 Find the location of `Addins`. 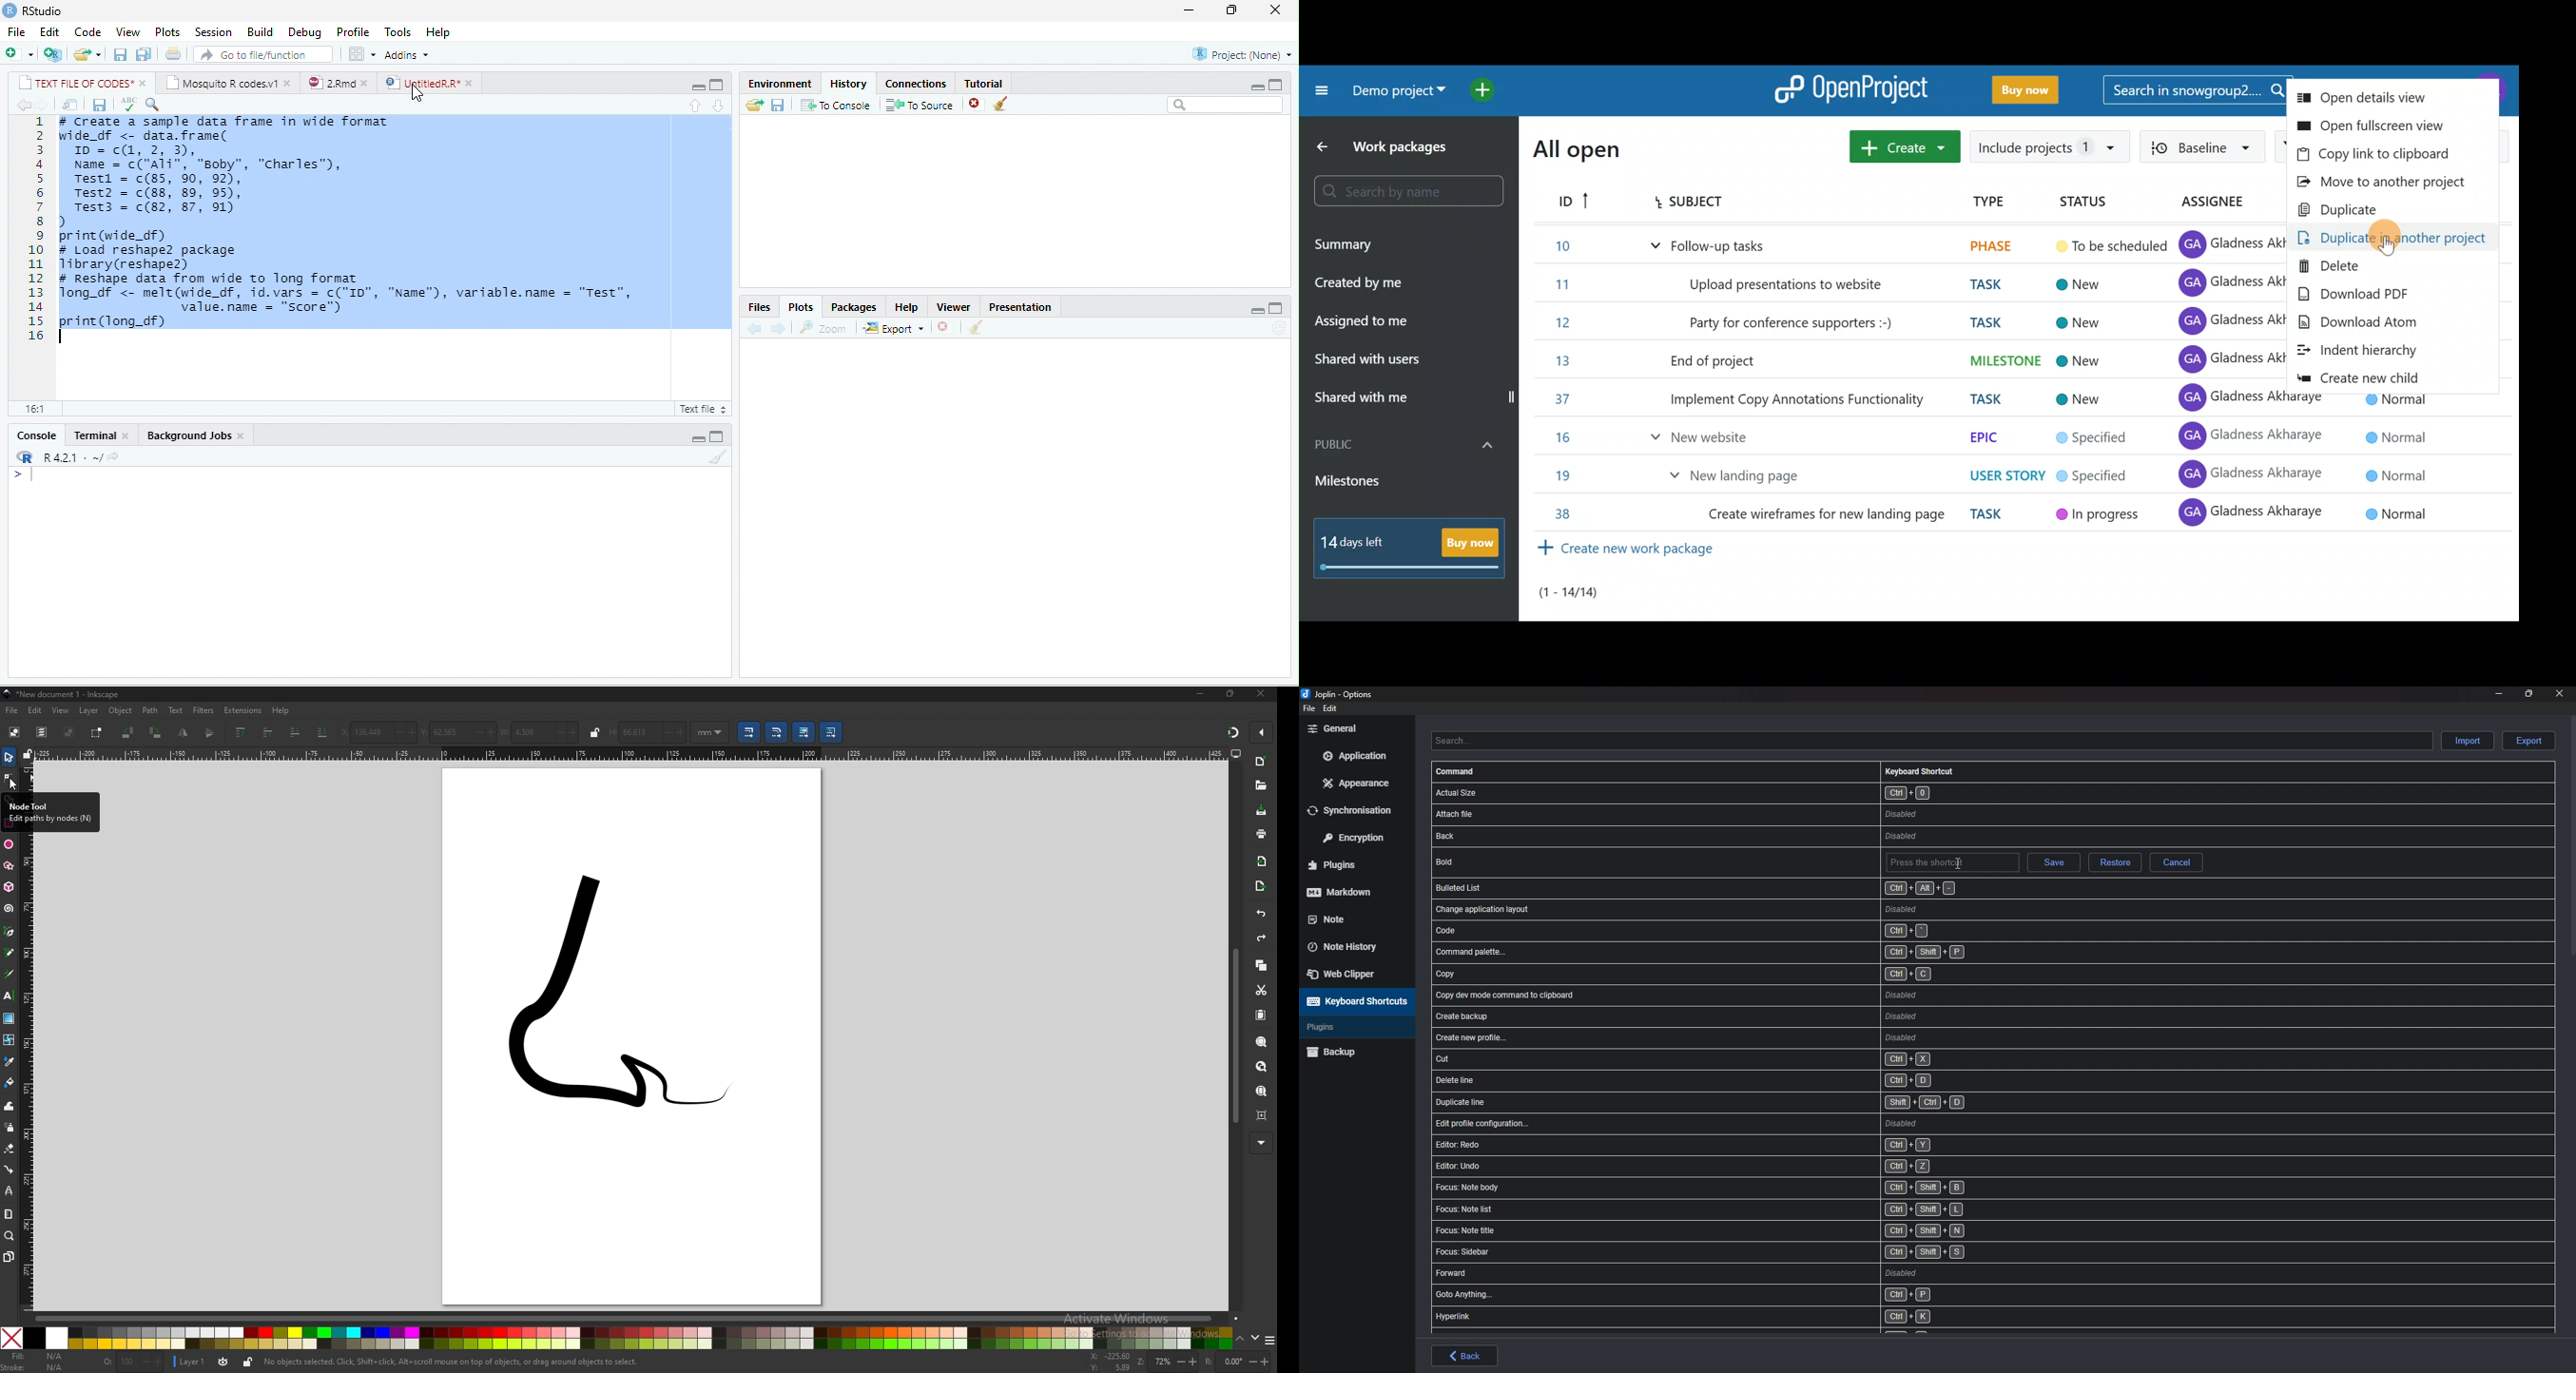

Addins is located at coordinates (407, 55).